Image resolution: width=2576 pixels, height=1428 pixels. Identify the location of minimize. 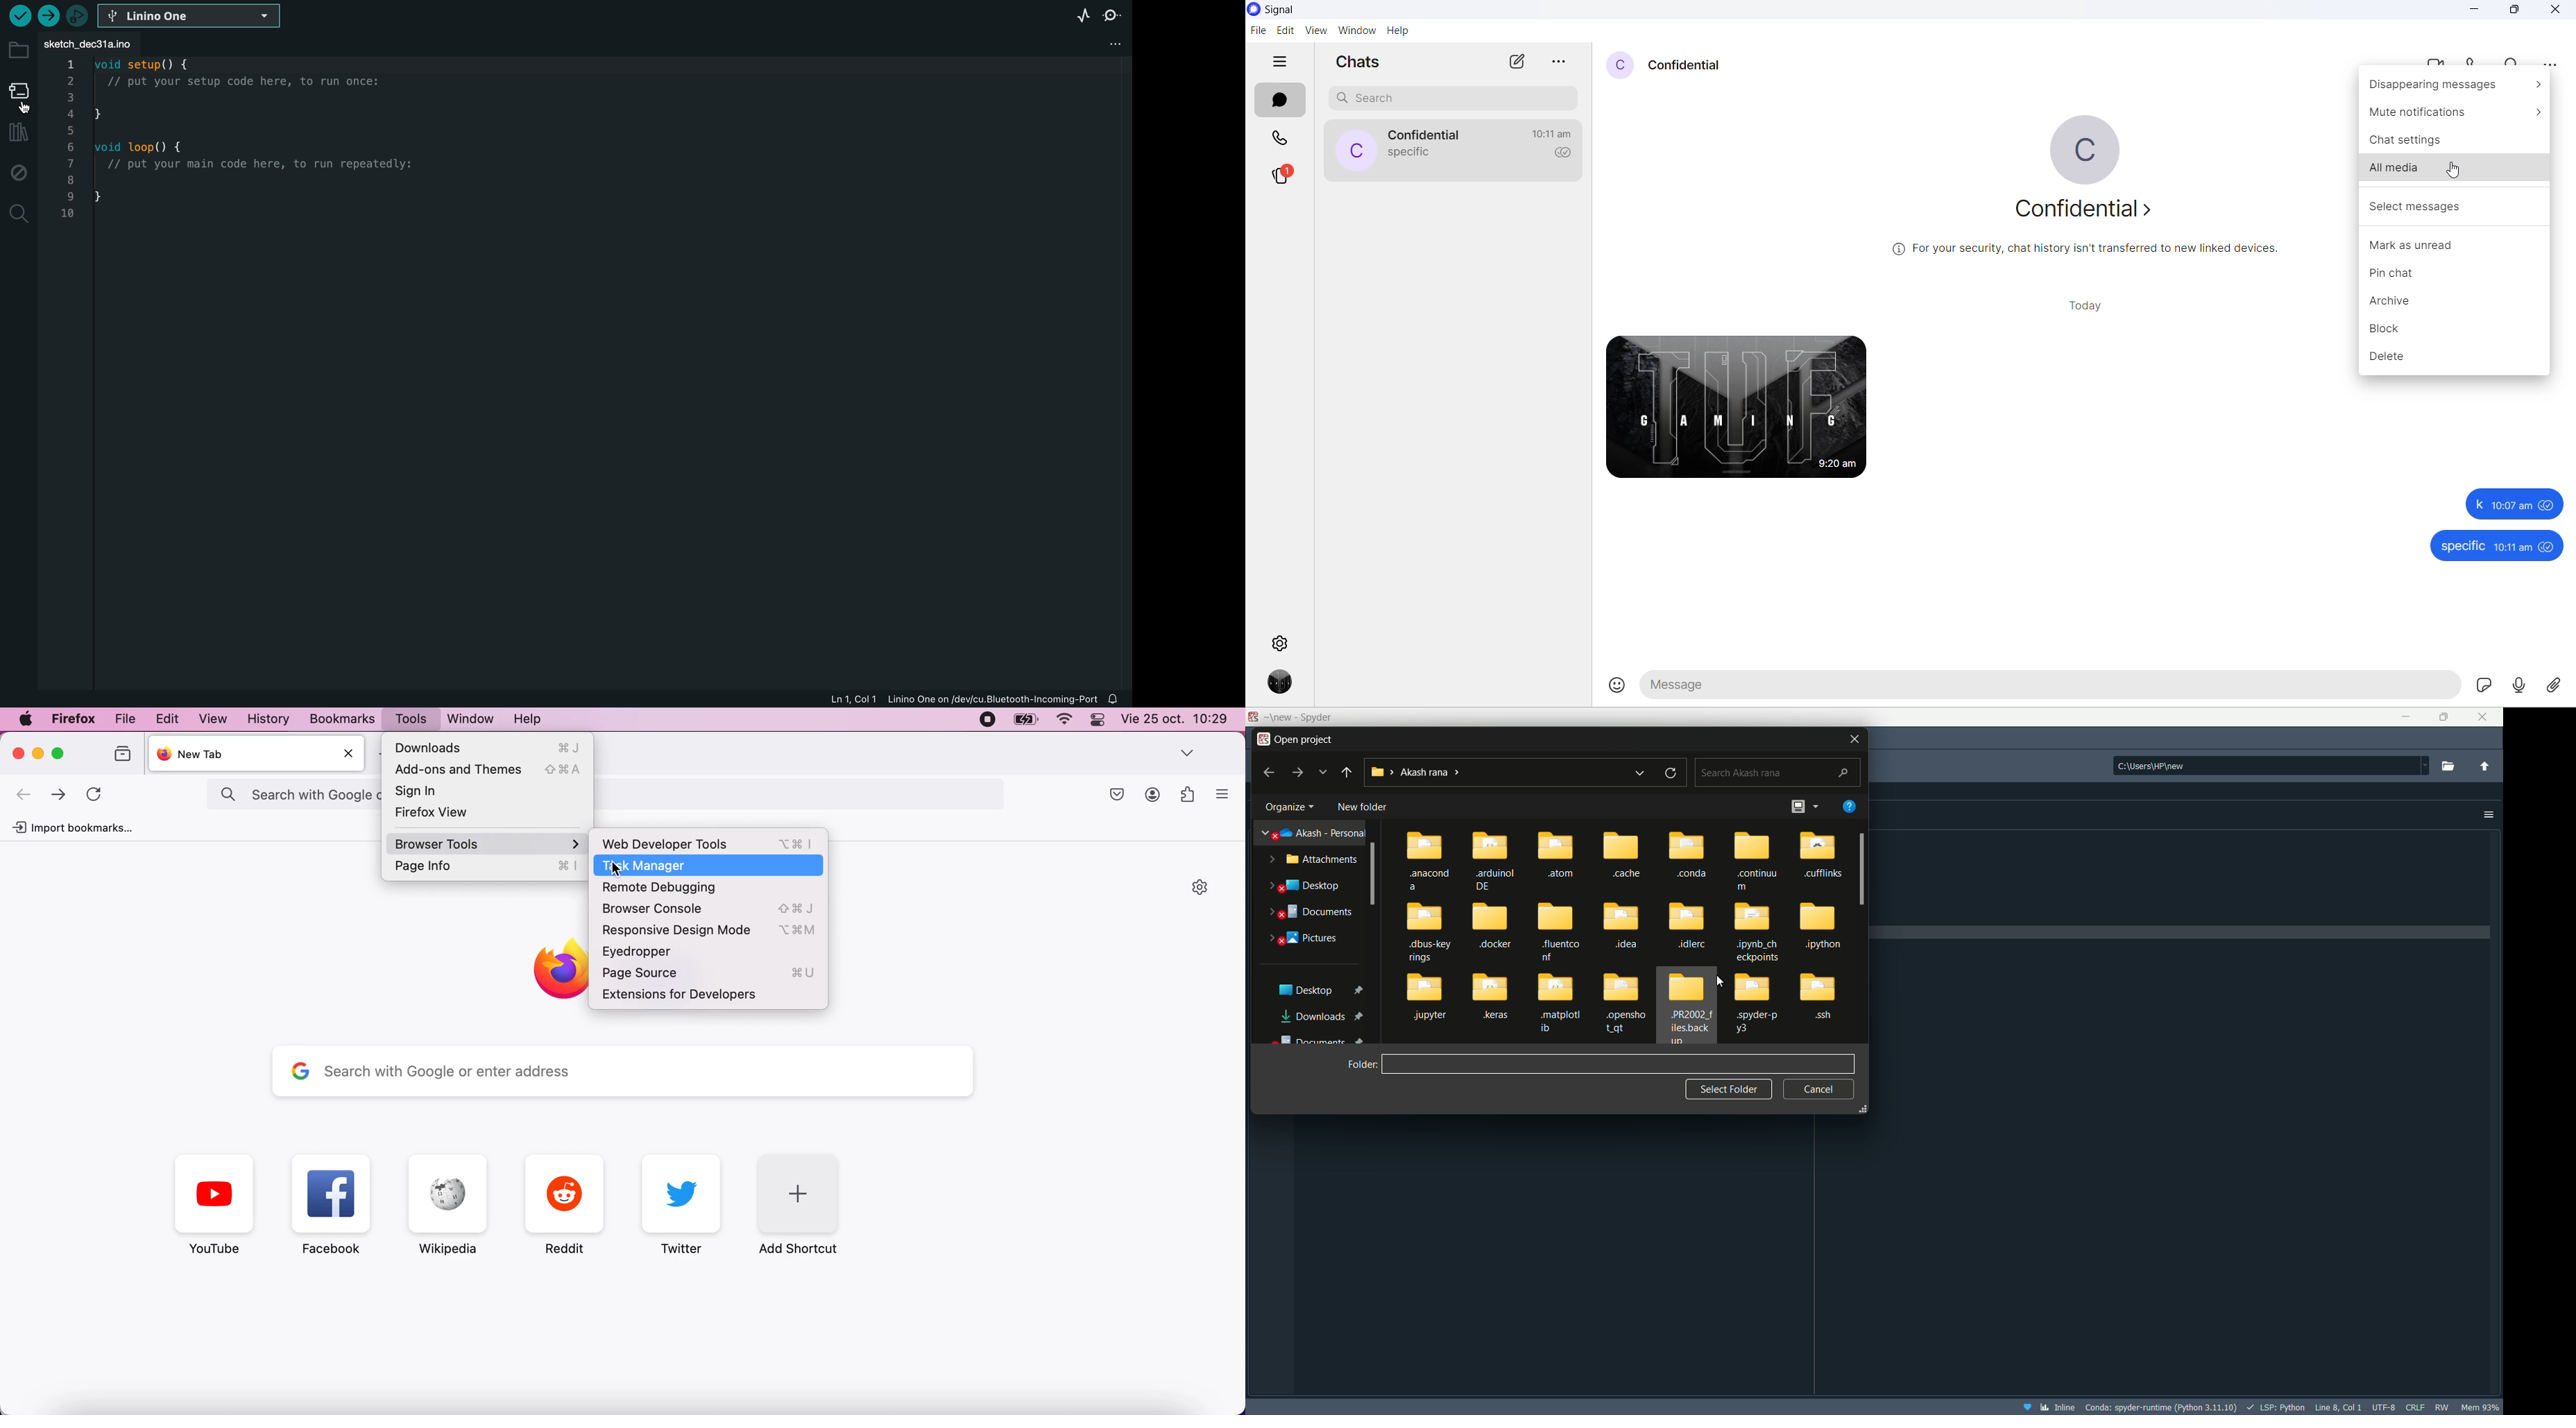
(2404, 715).